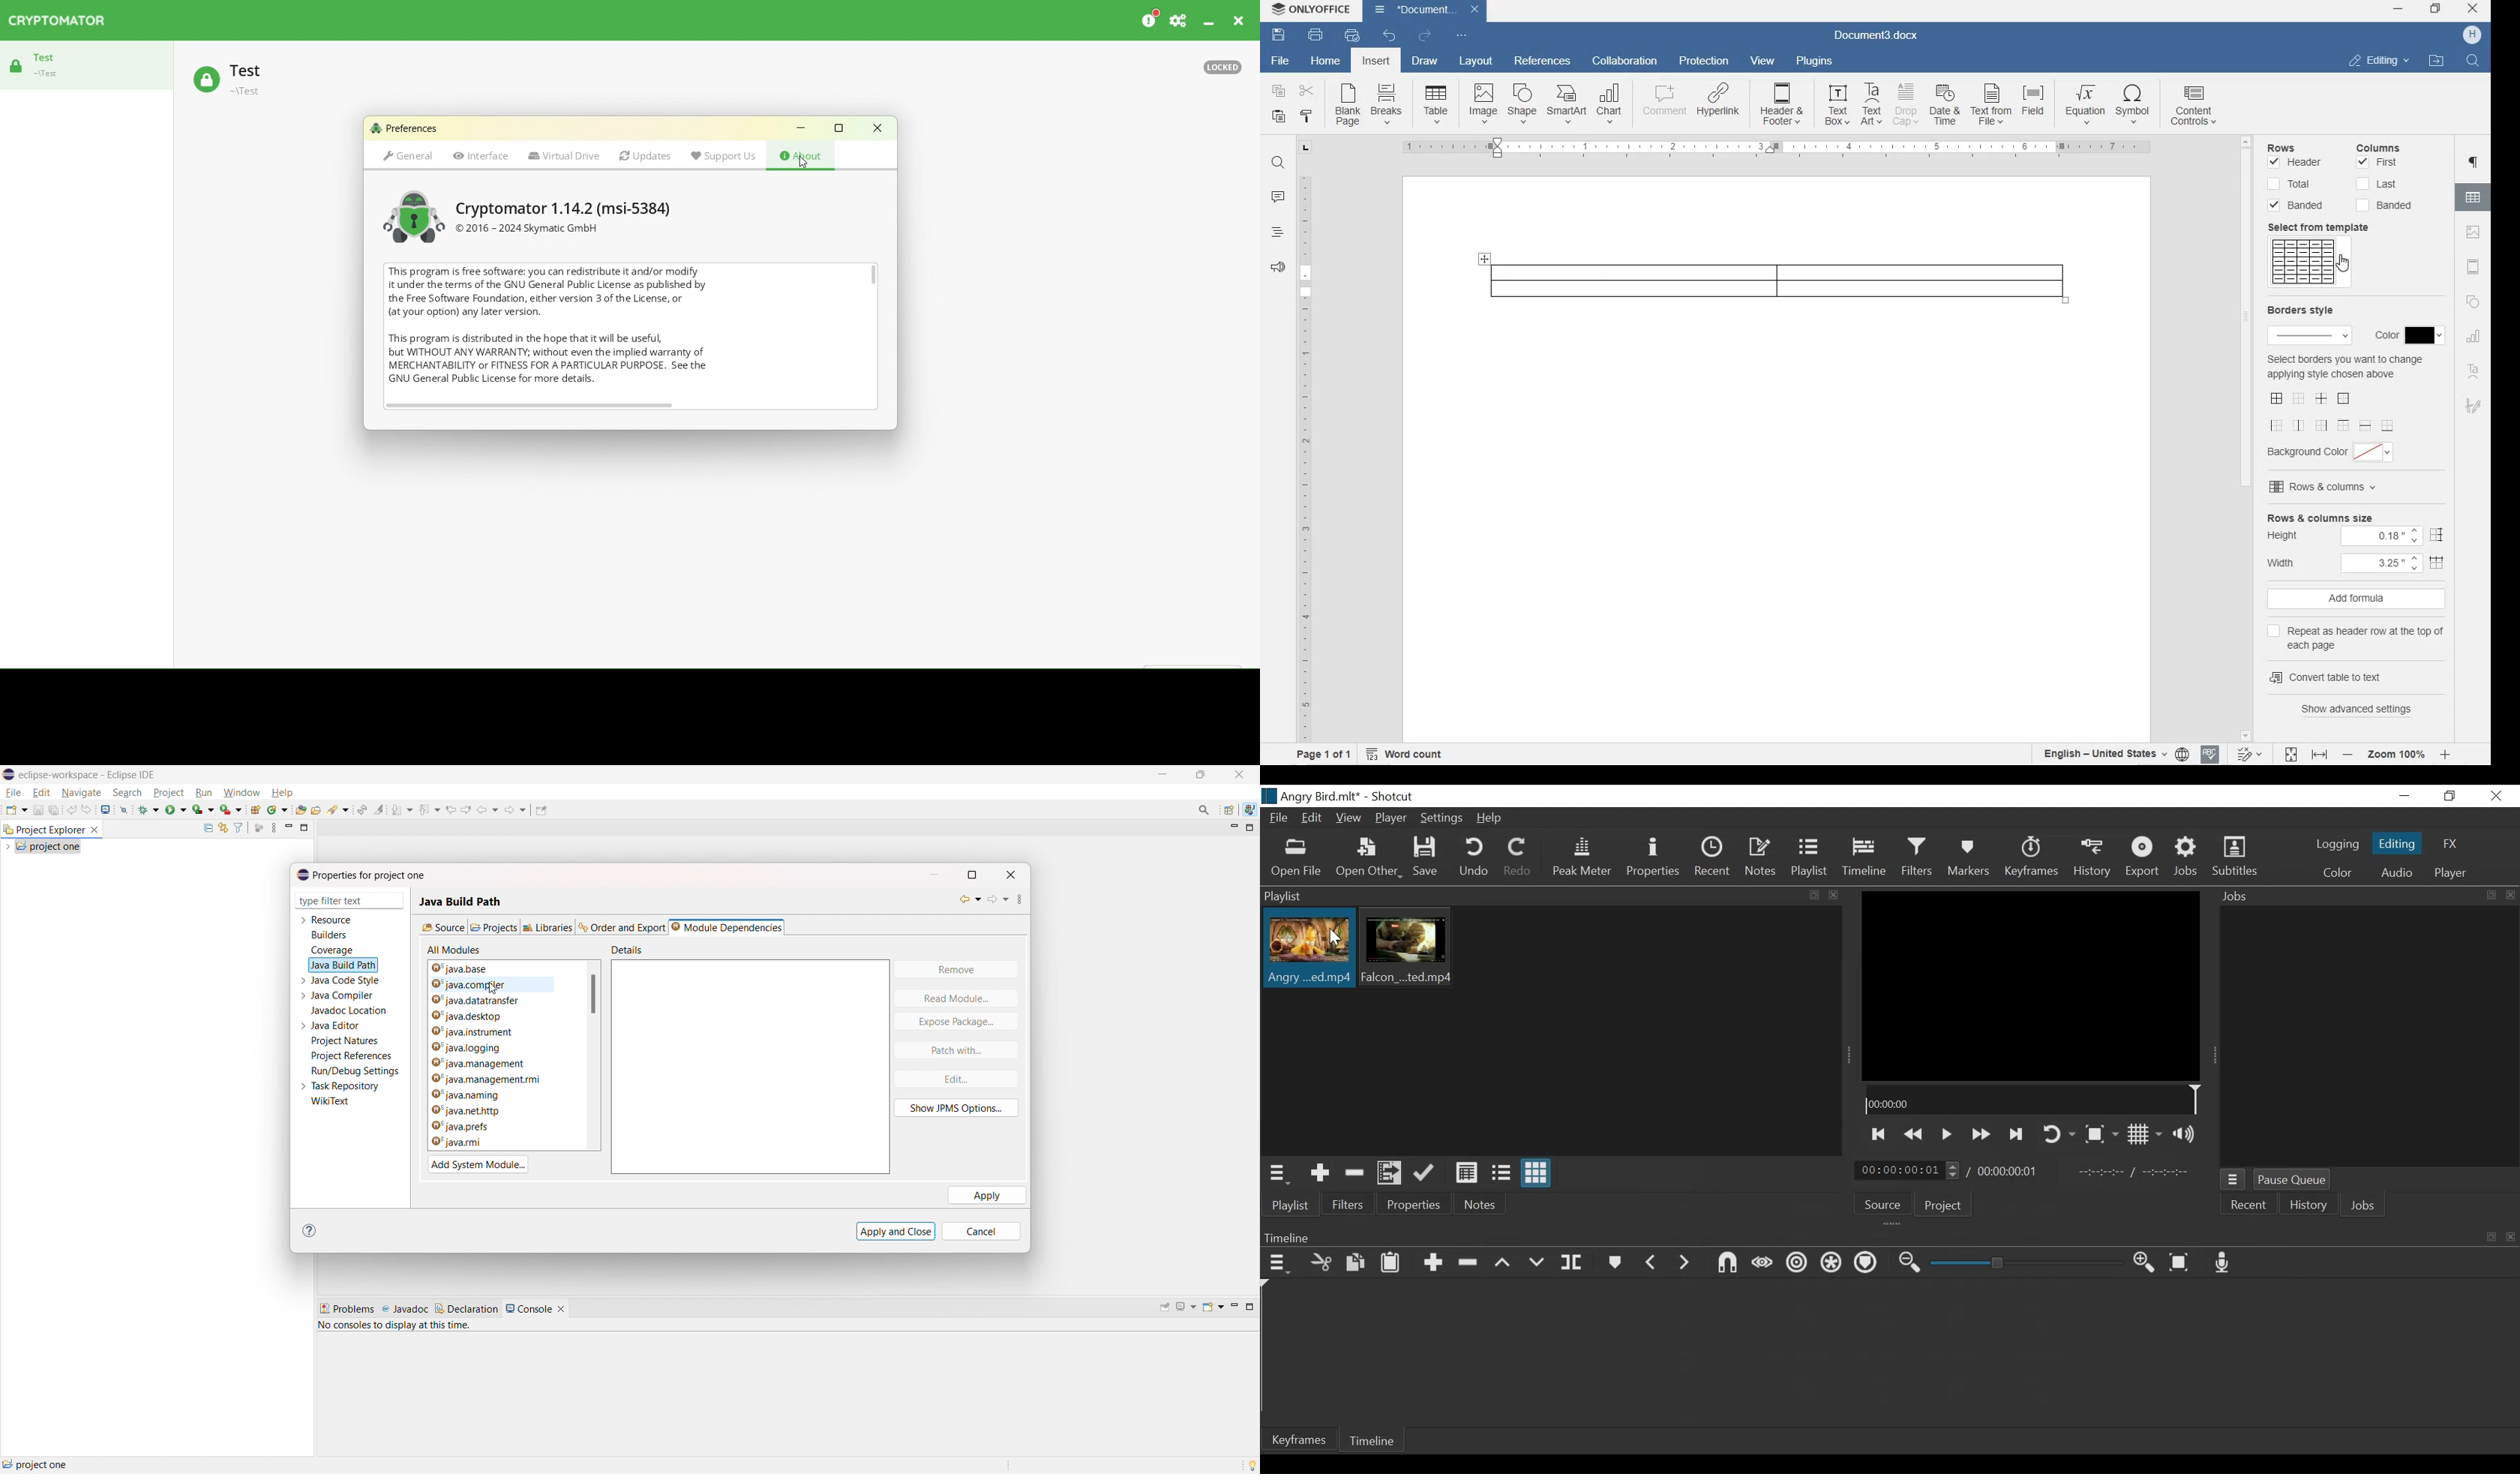 This screenshot has height=1484, width=2520. What do you see at coordinates (2301, 145) in the screenshot?
I see `Rows` at bounding box center [2301, 145].